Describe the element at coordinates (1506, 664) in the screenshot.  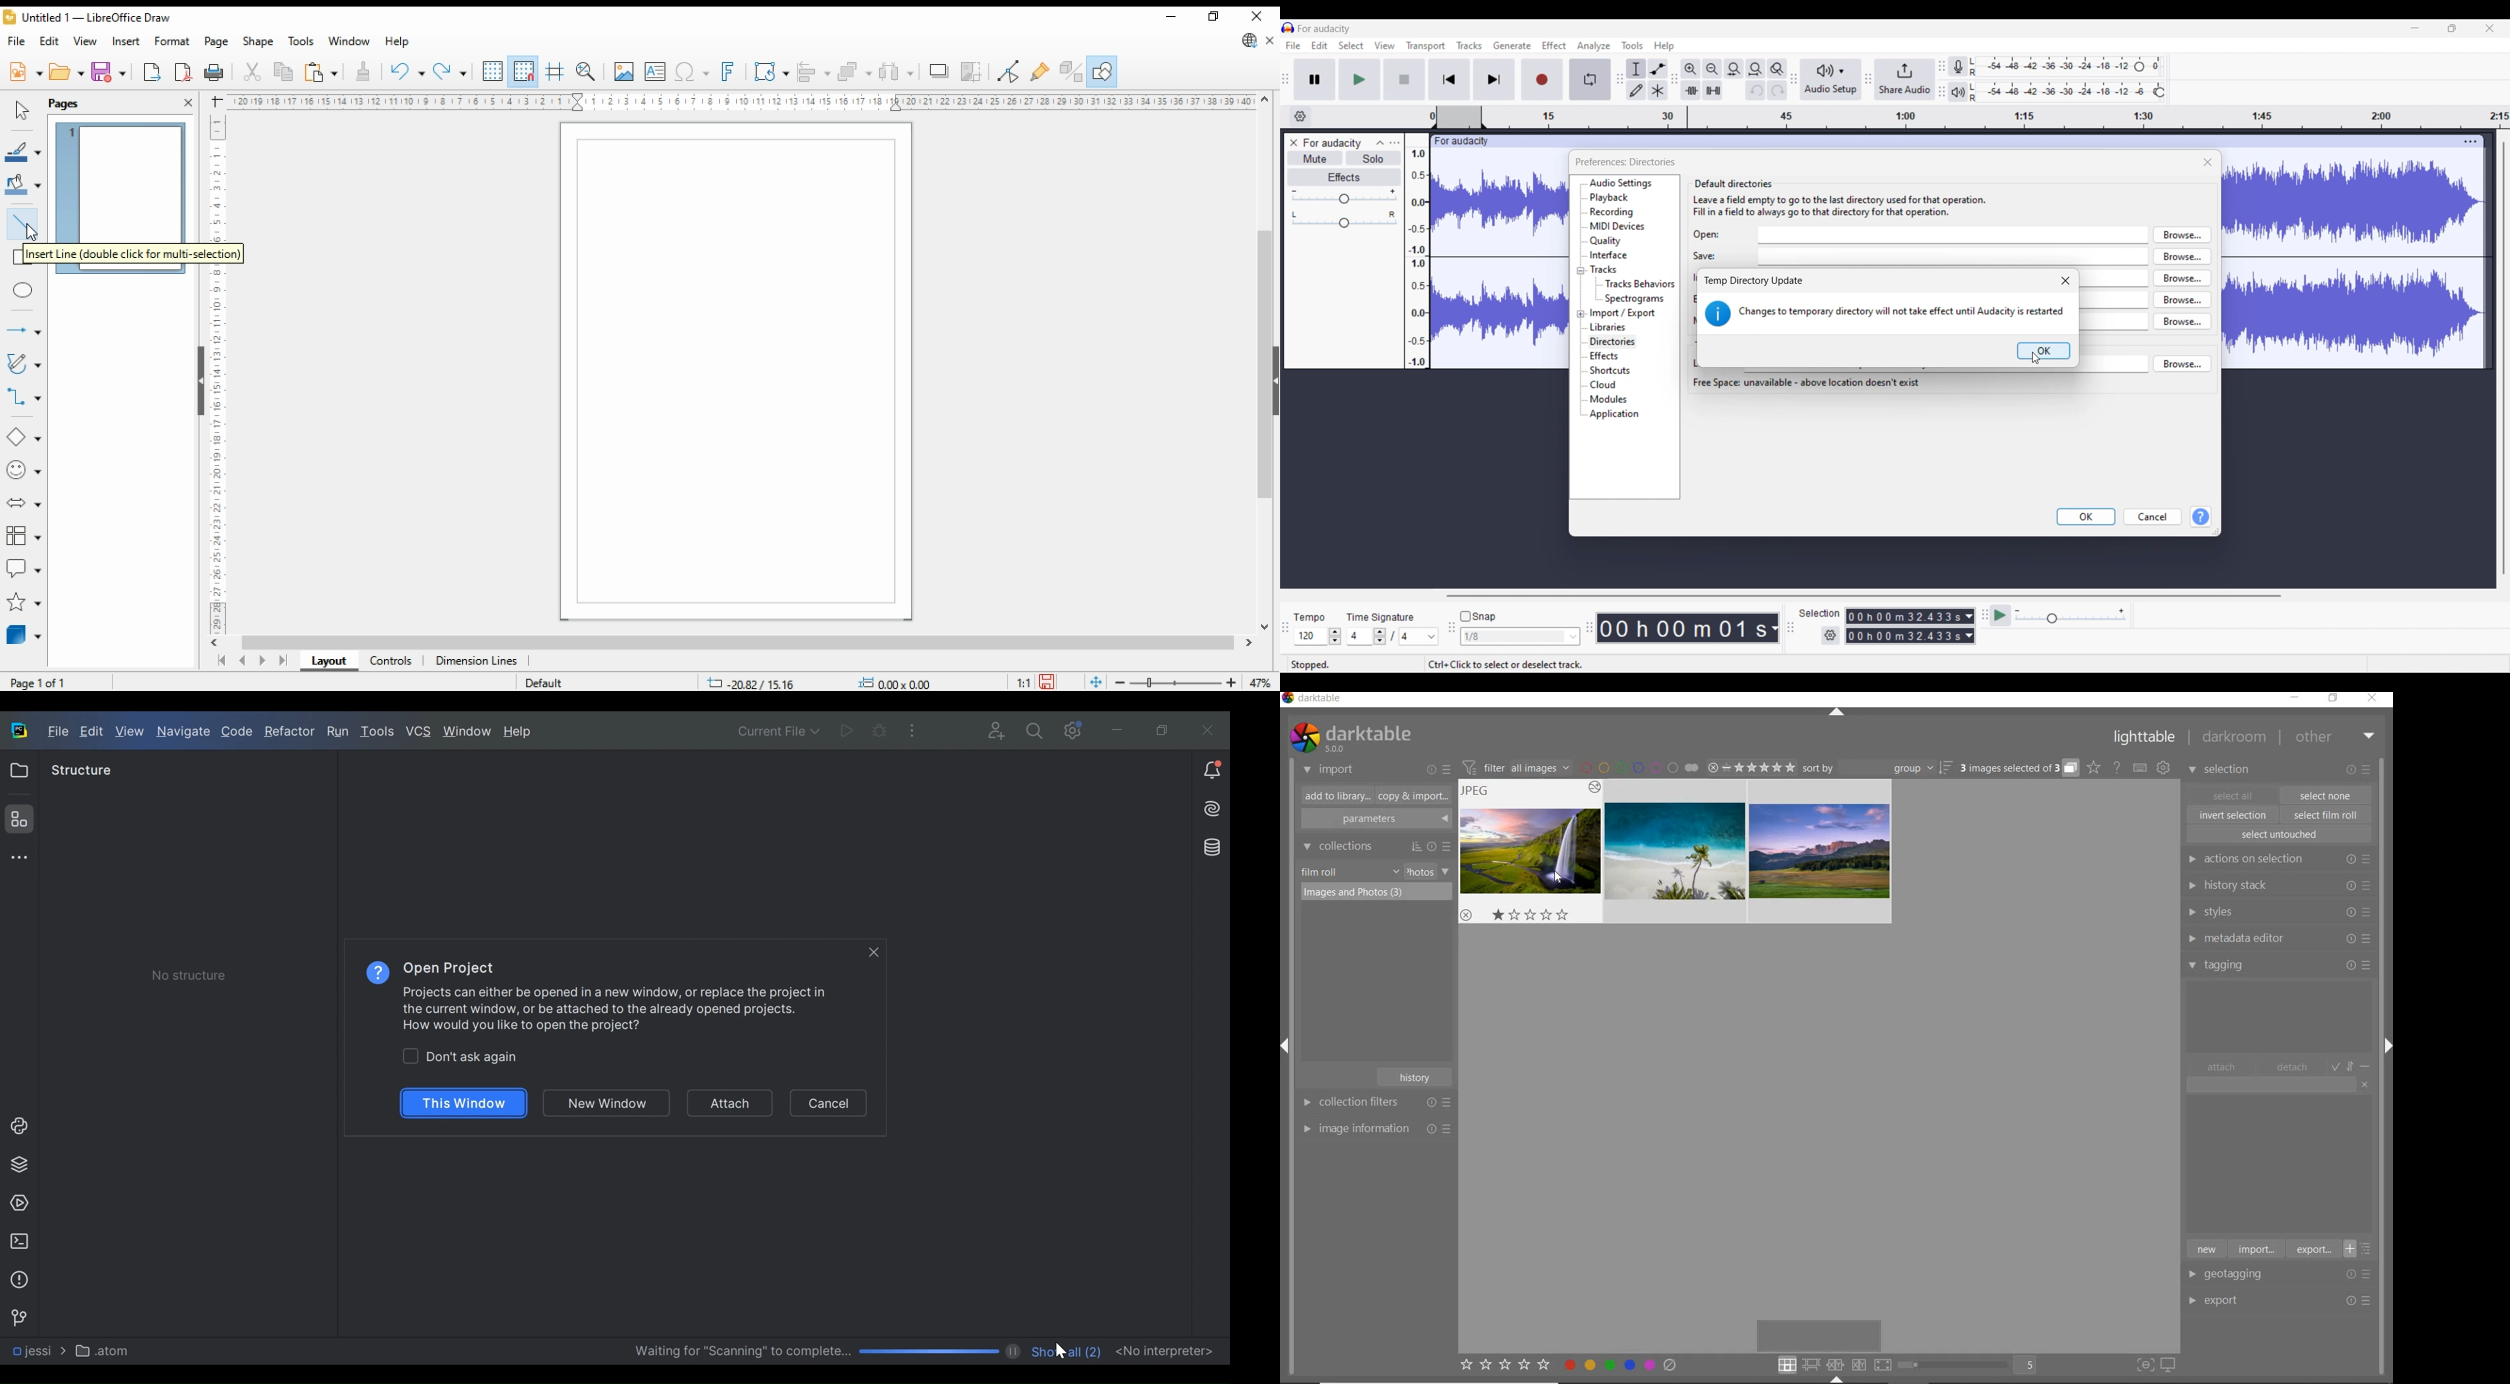
I see `Shortcut to select/deselect track` at that location.